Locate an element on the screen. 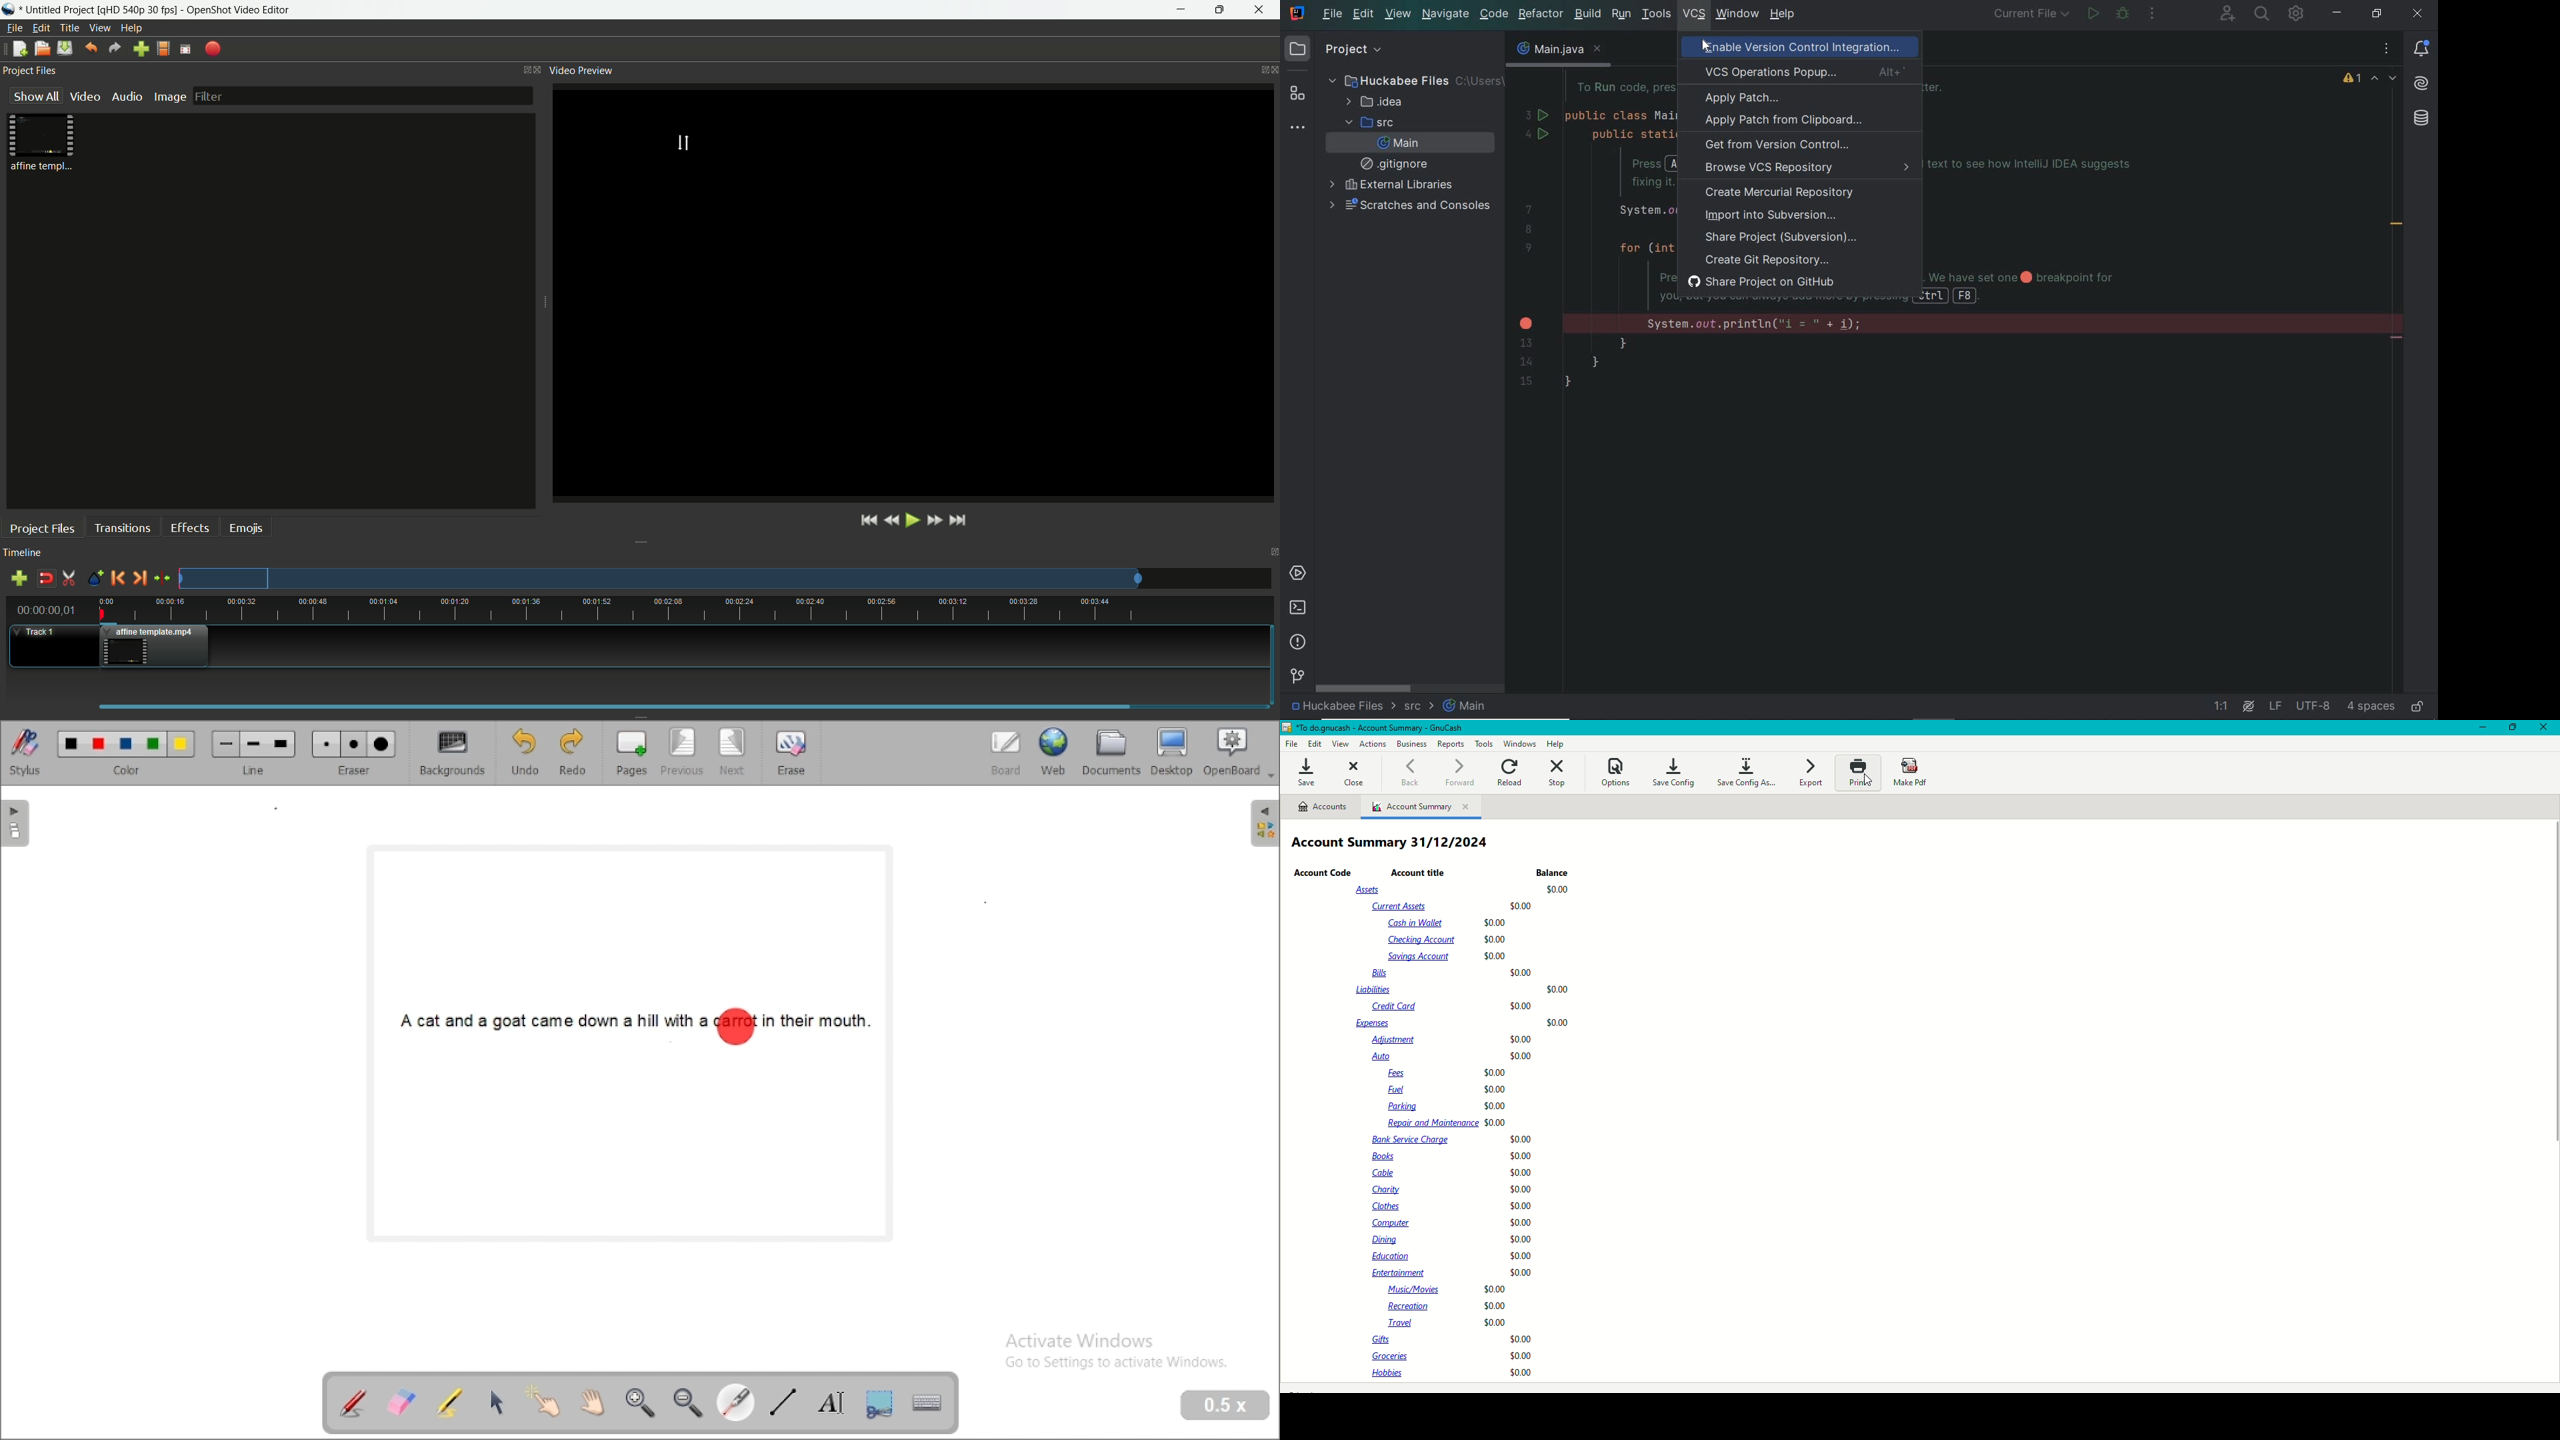 The image size is (2576, 1456). open file is located at coordinates (41, 49).